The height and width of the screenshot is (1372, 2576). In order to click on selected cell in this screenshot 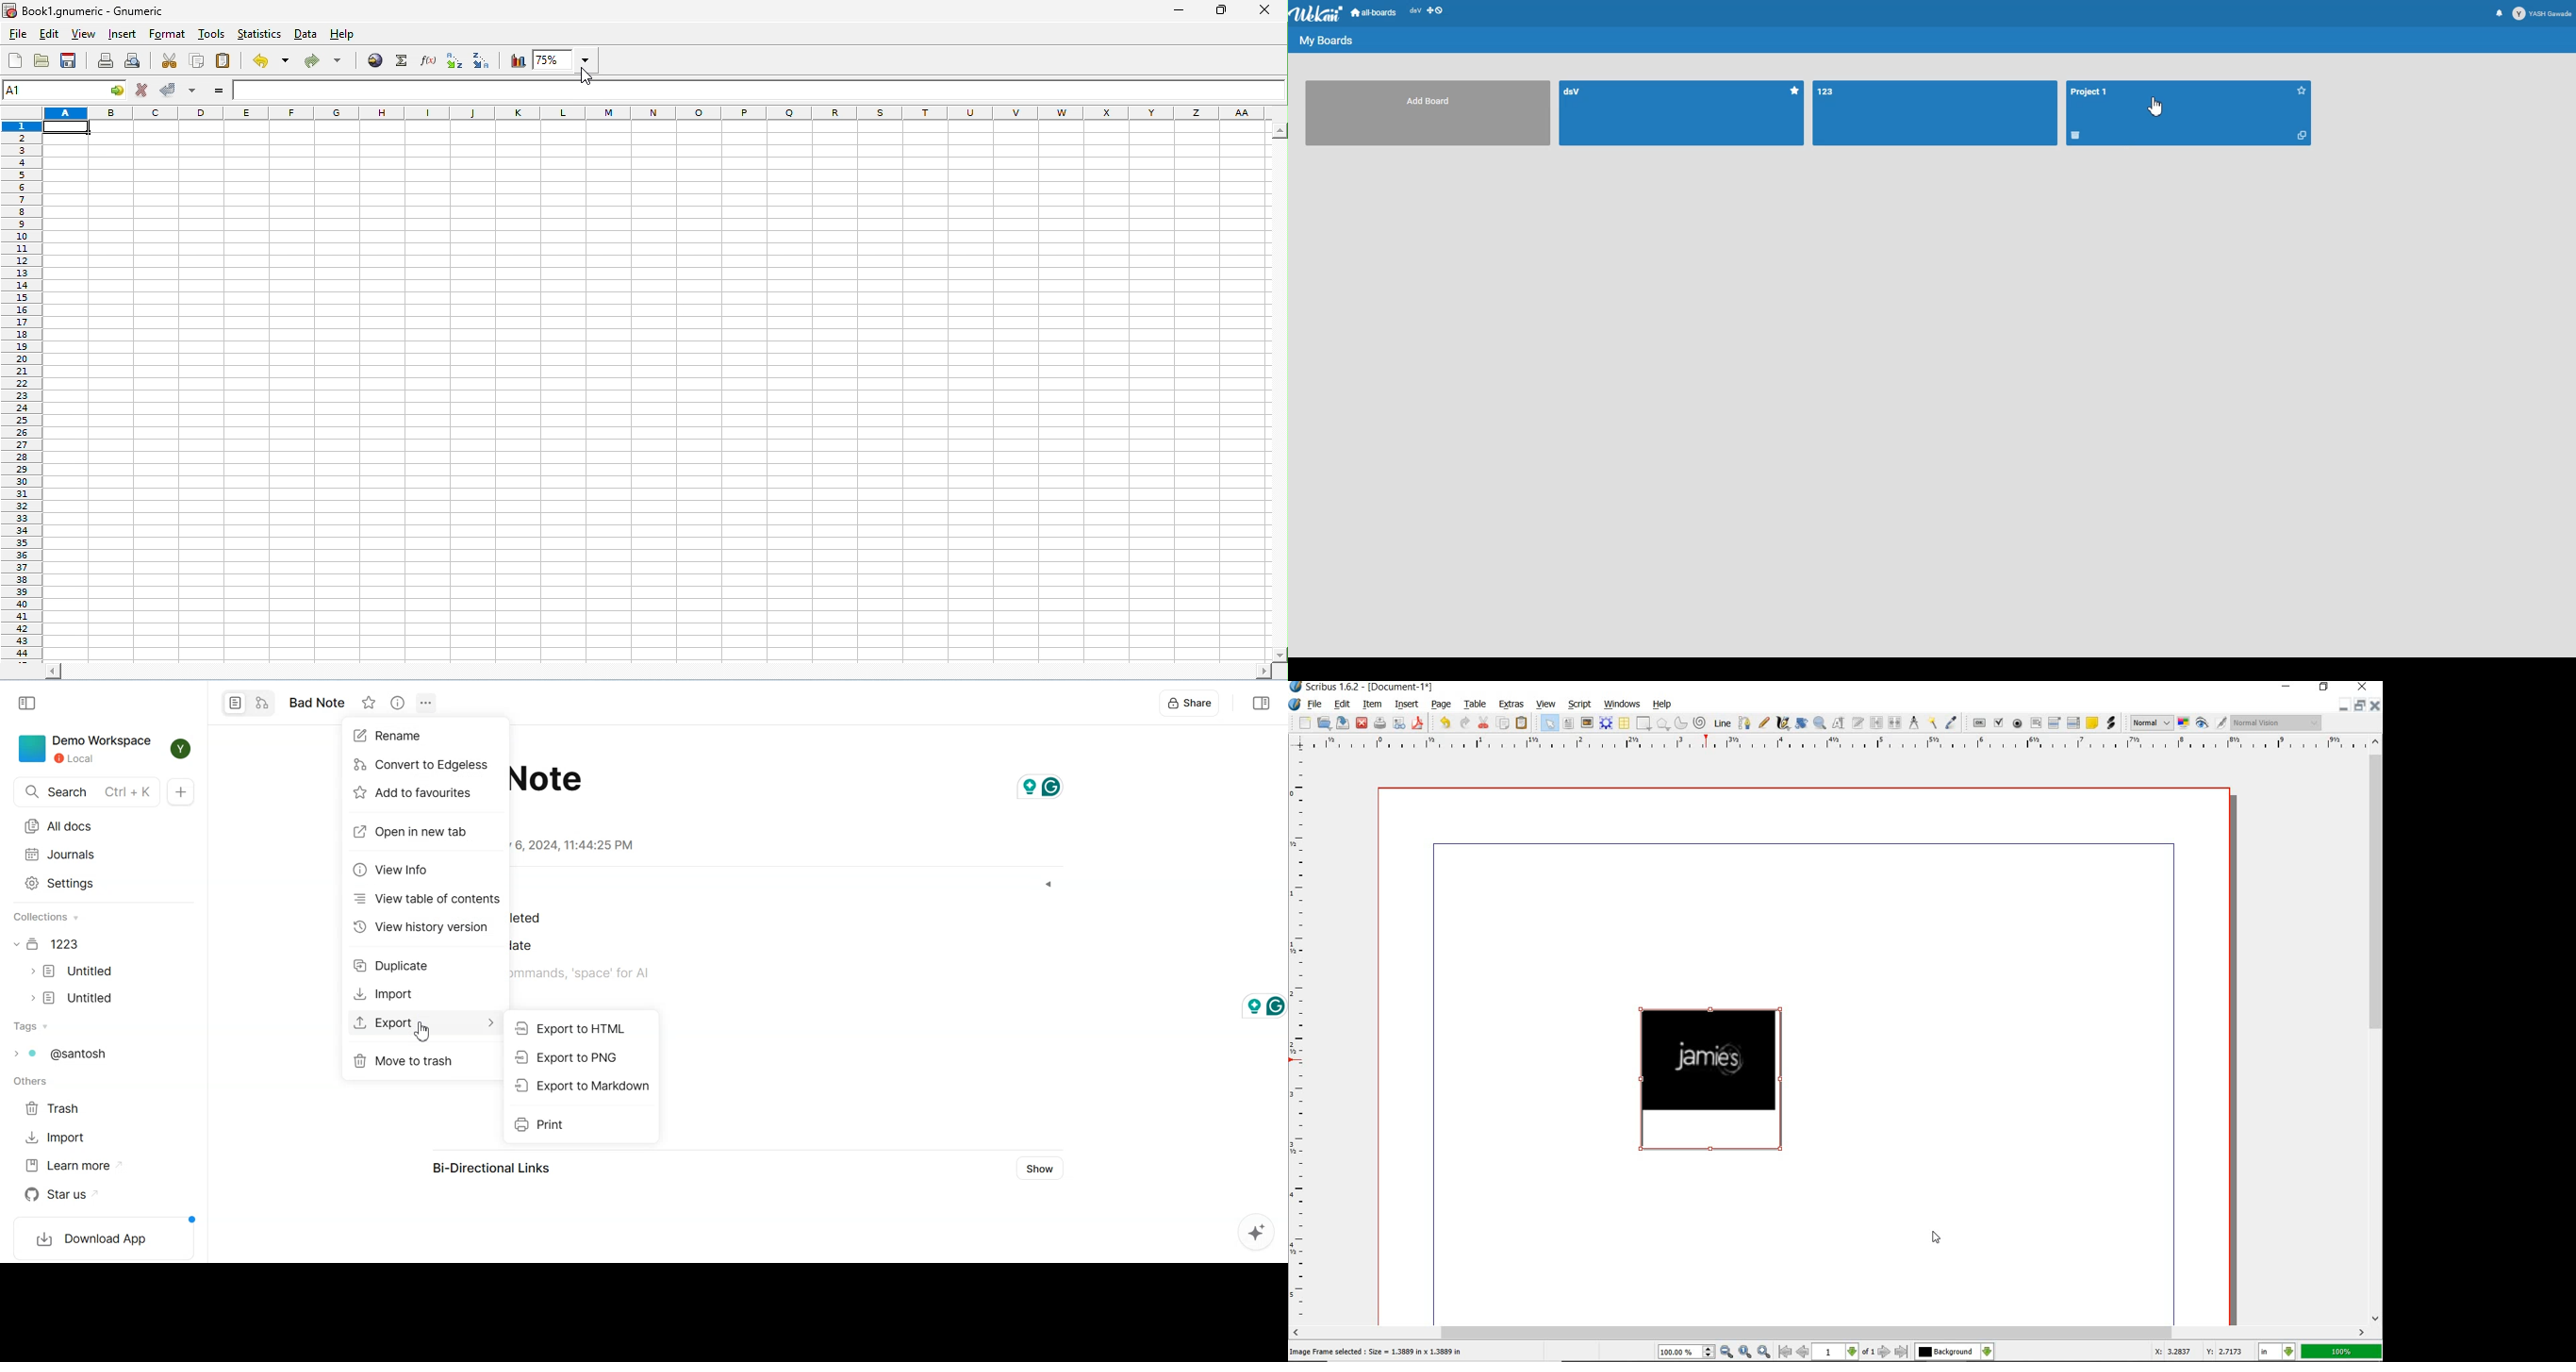, I will do `click(68, 128)`.